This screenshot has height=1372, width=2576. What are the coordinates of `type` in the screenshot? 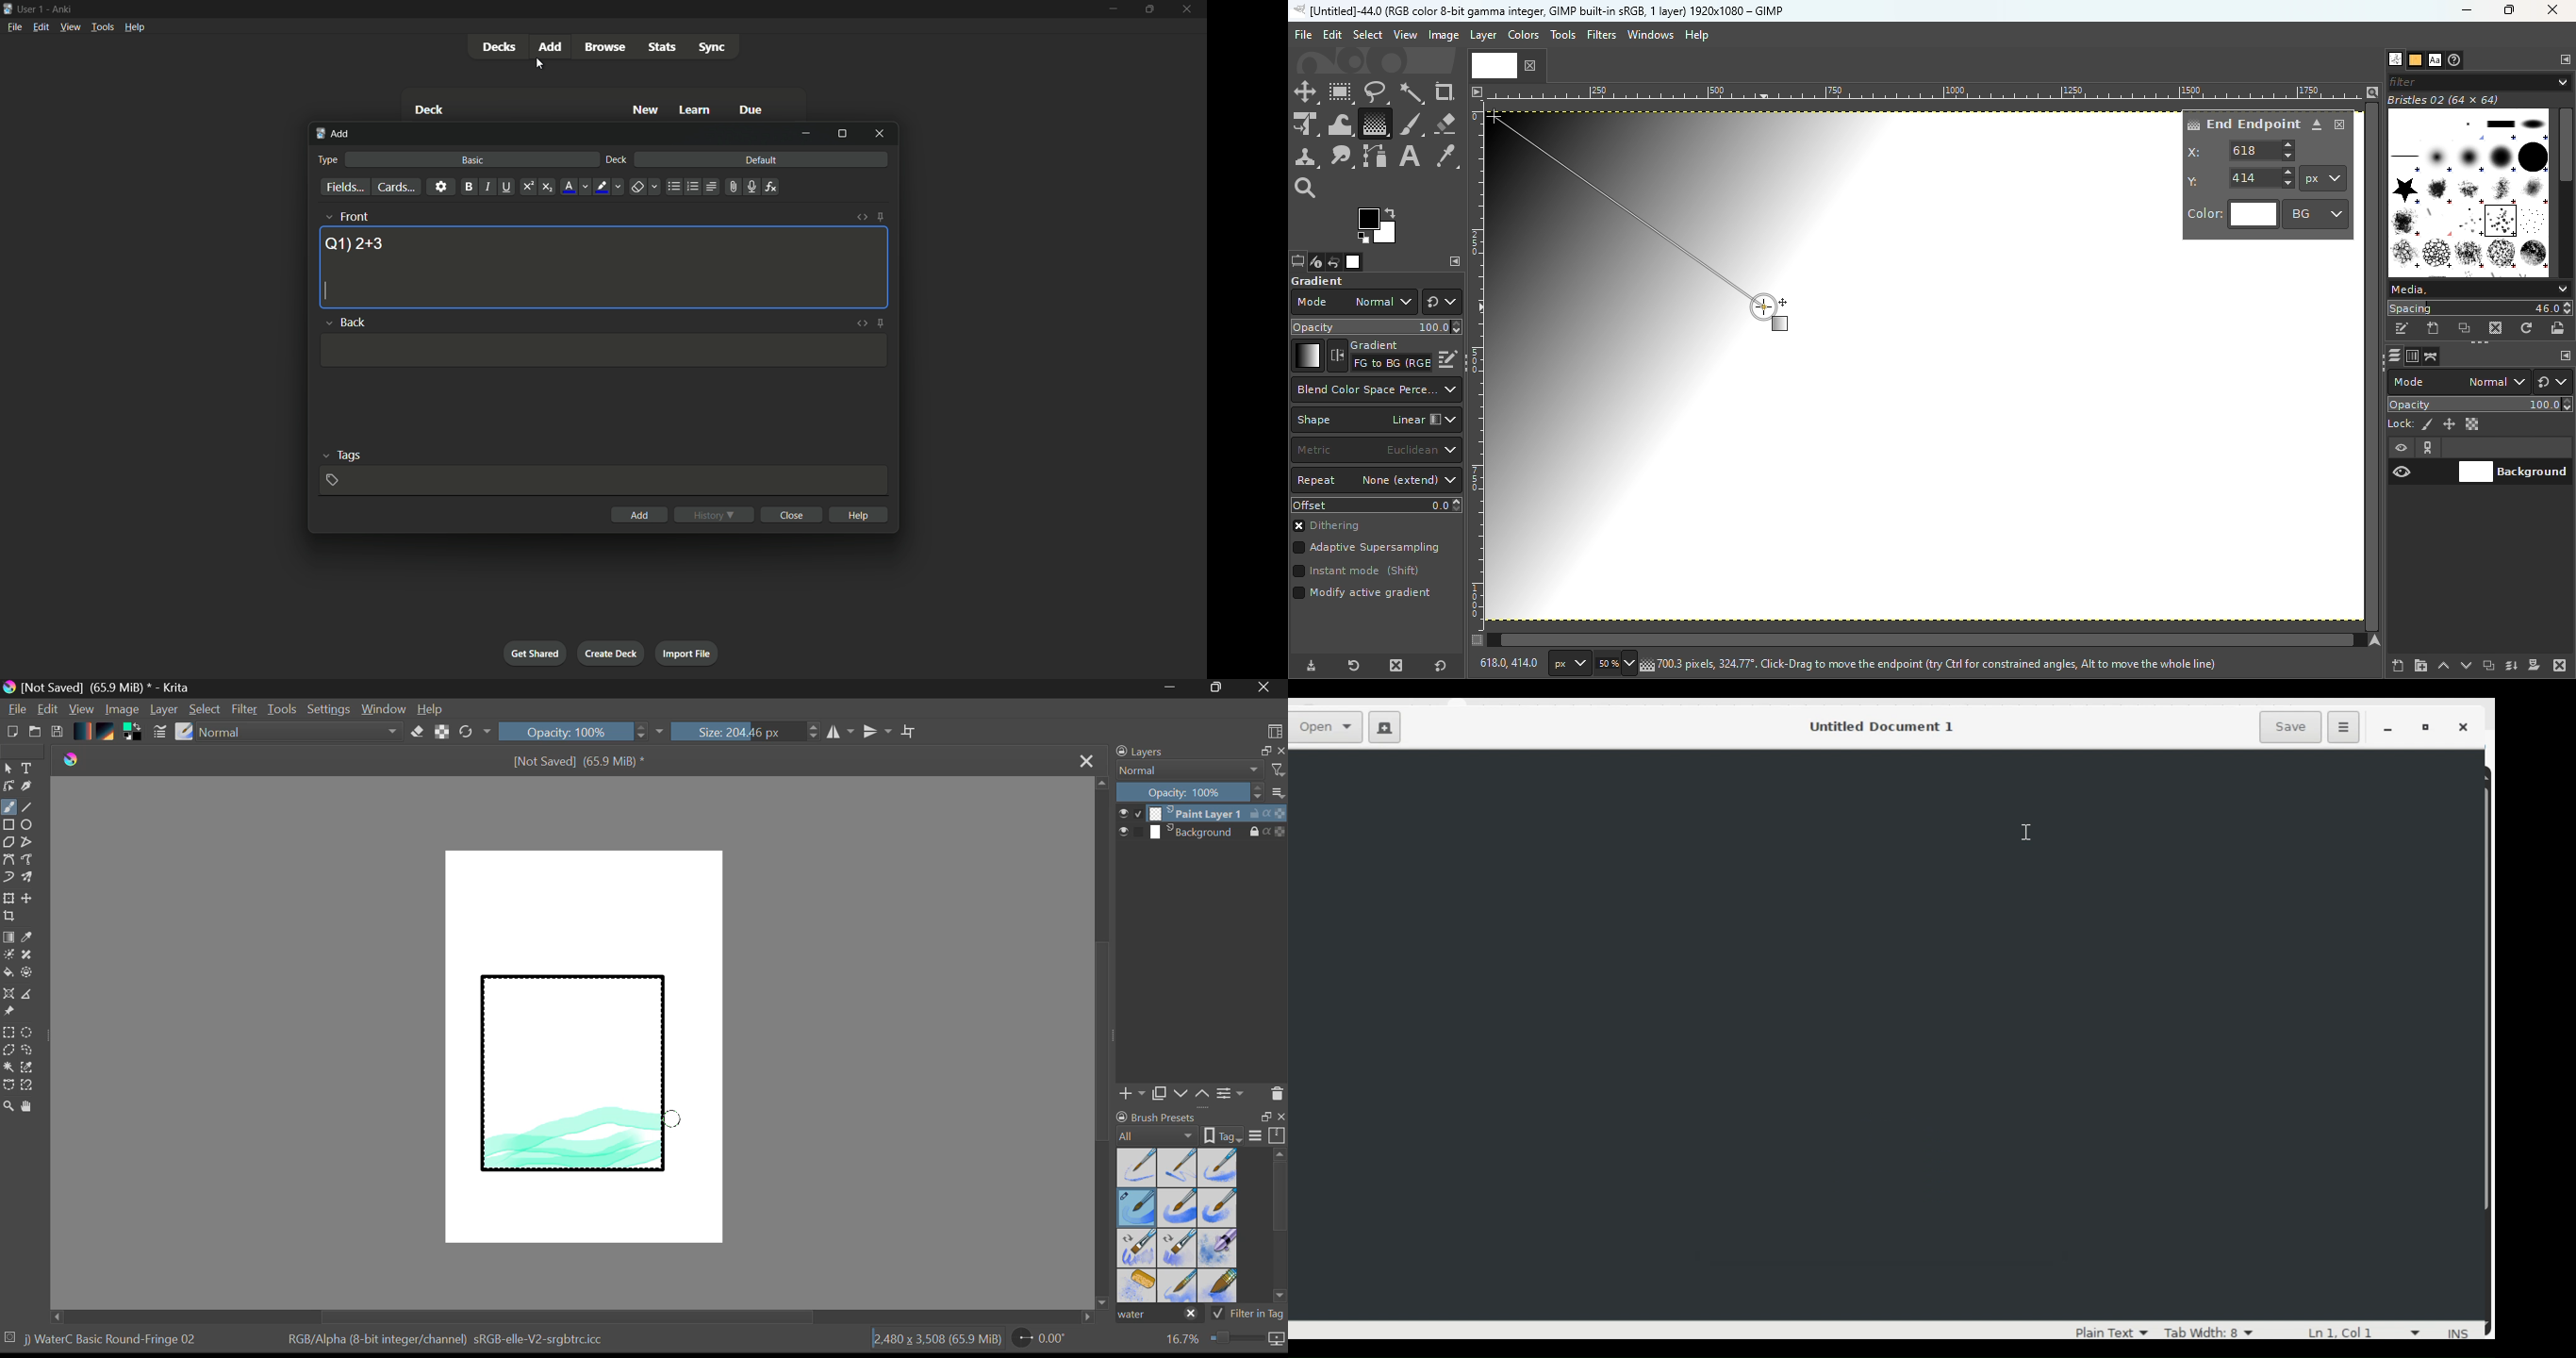 It's located at (326, 160).